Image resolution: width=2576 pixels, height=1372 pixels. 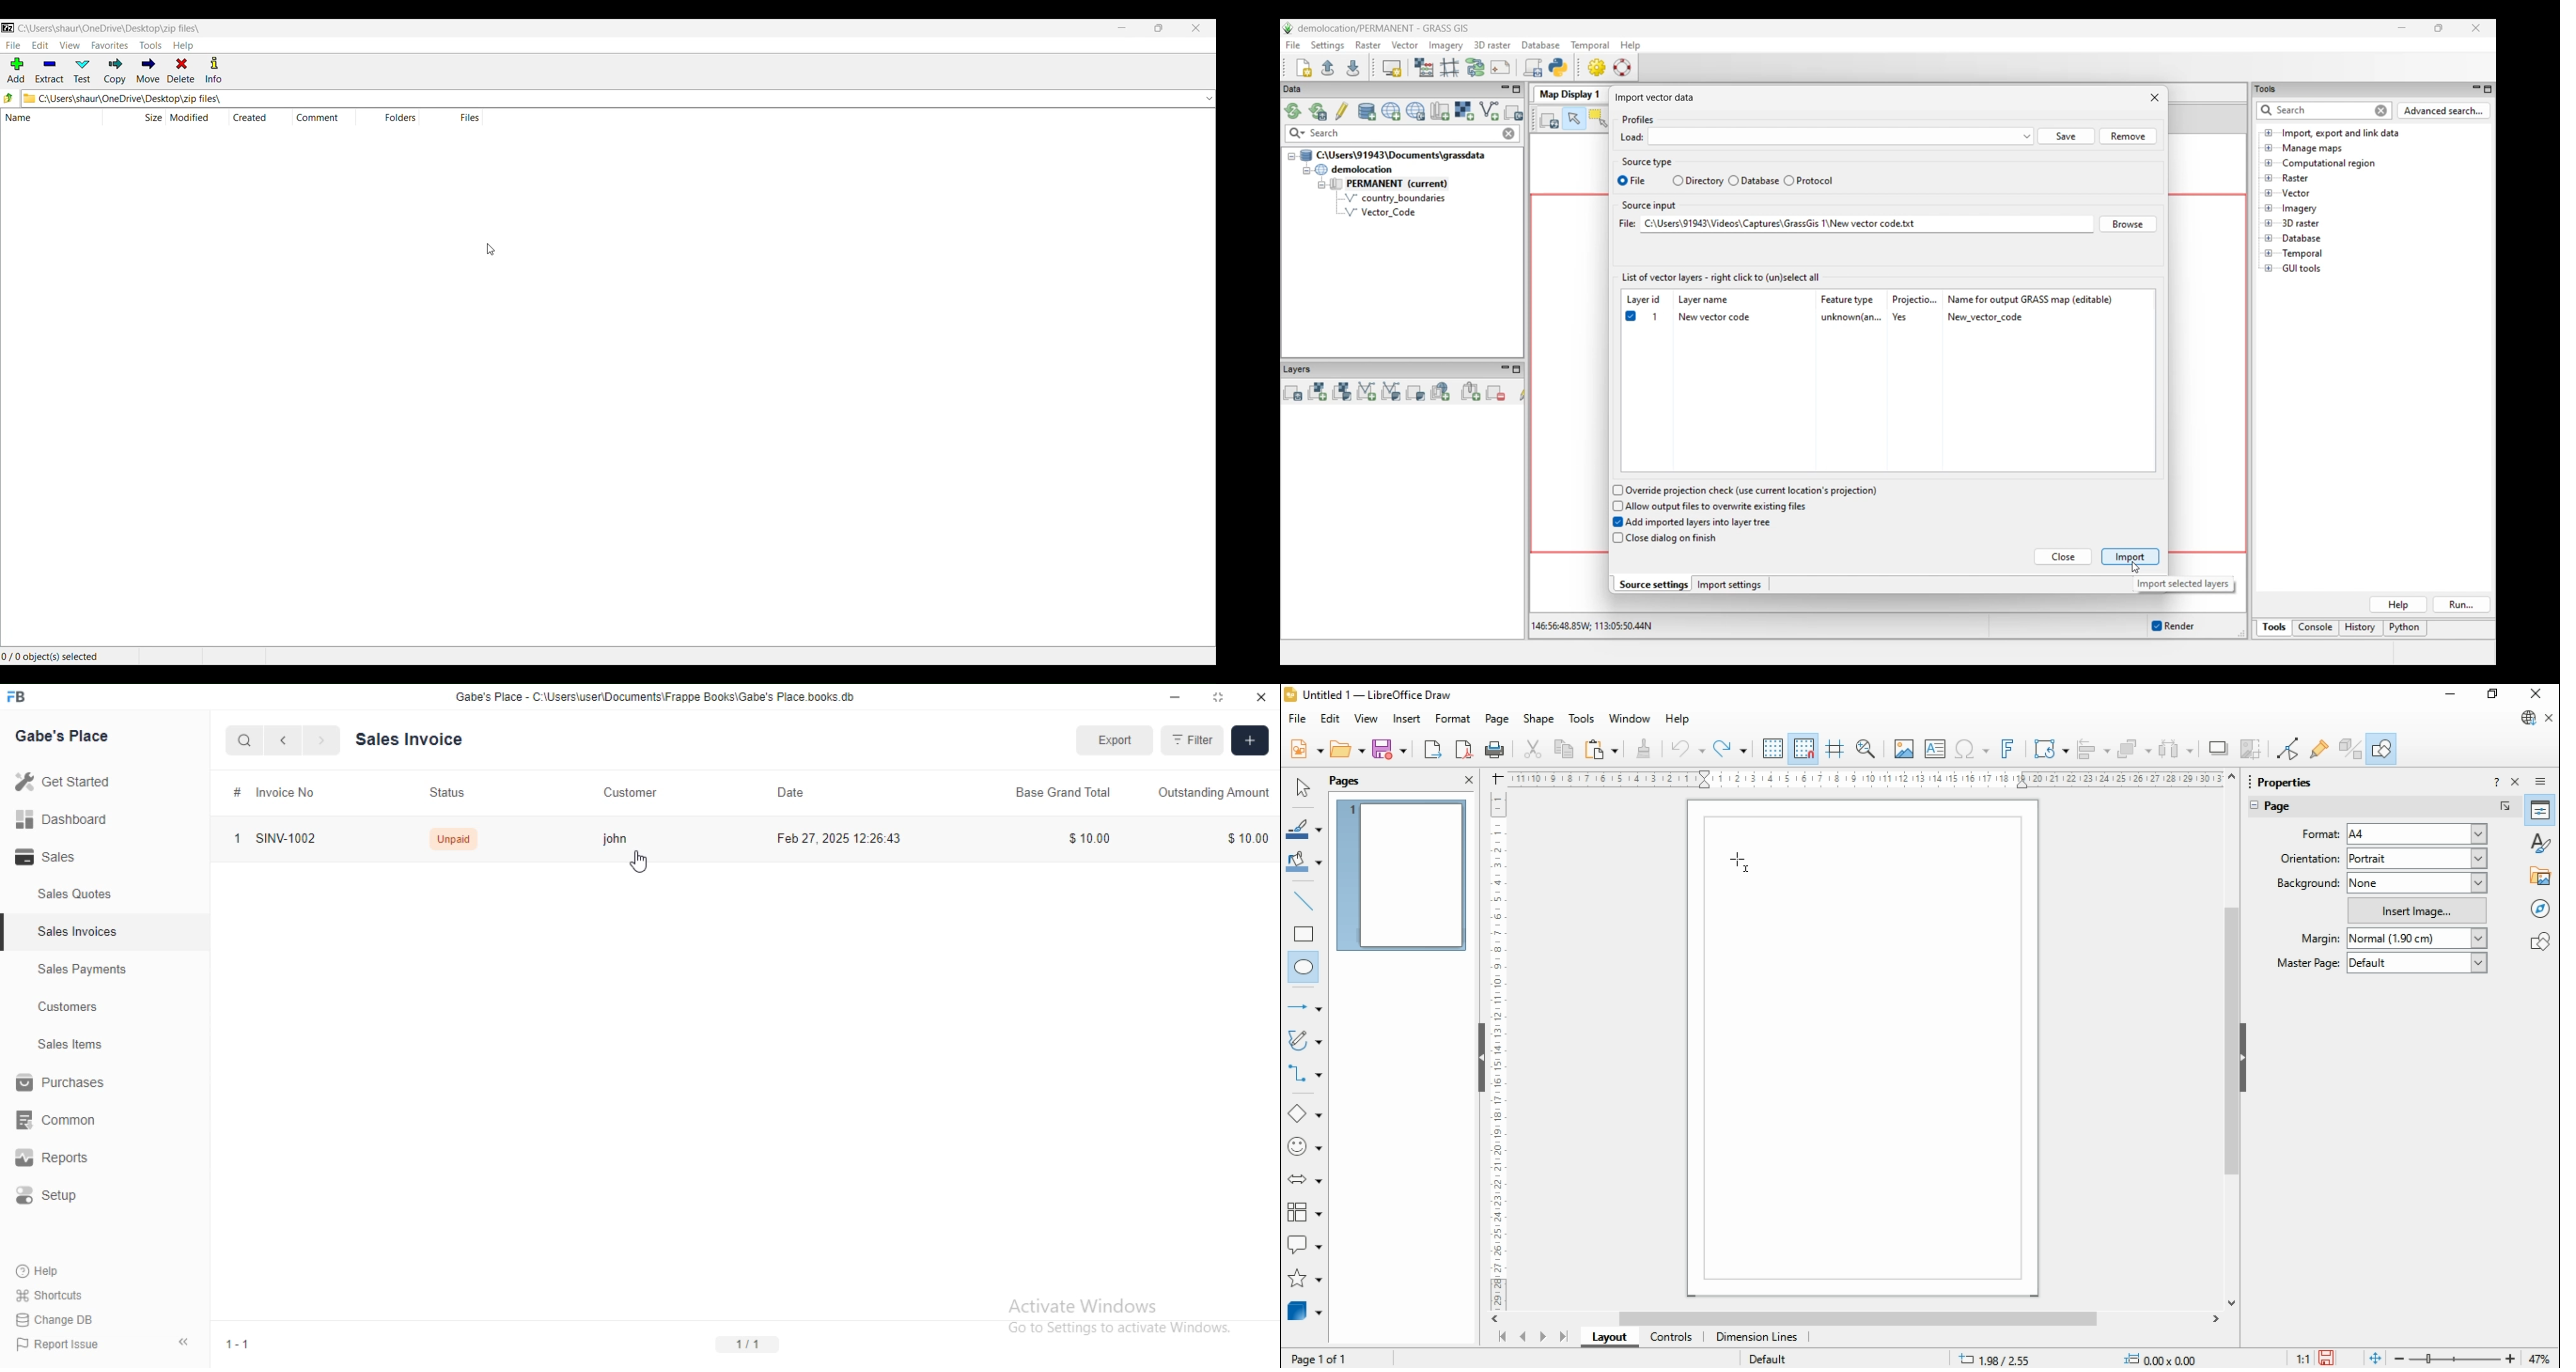 I want to click on Add multiple vector or raster map layers, so click(x=1293, y=393).